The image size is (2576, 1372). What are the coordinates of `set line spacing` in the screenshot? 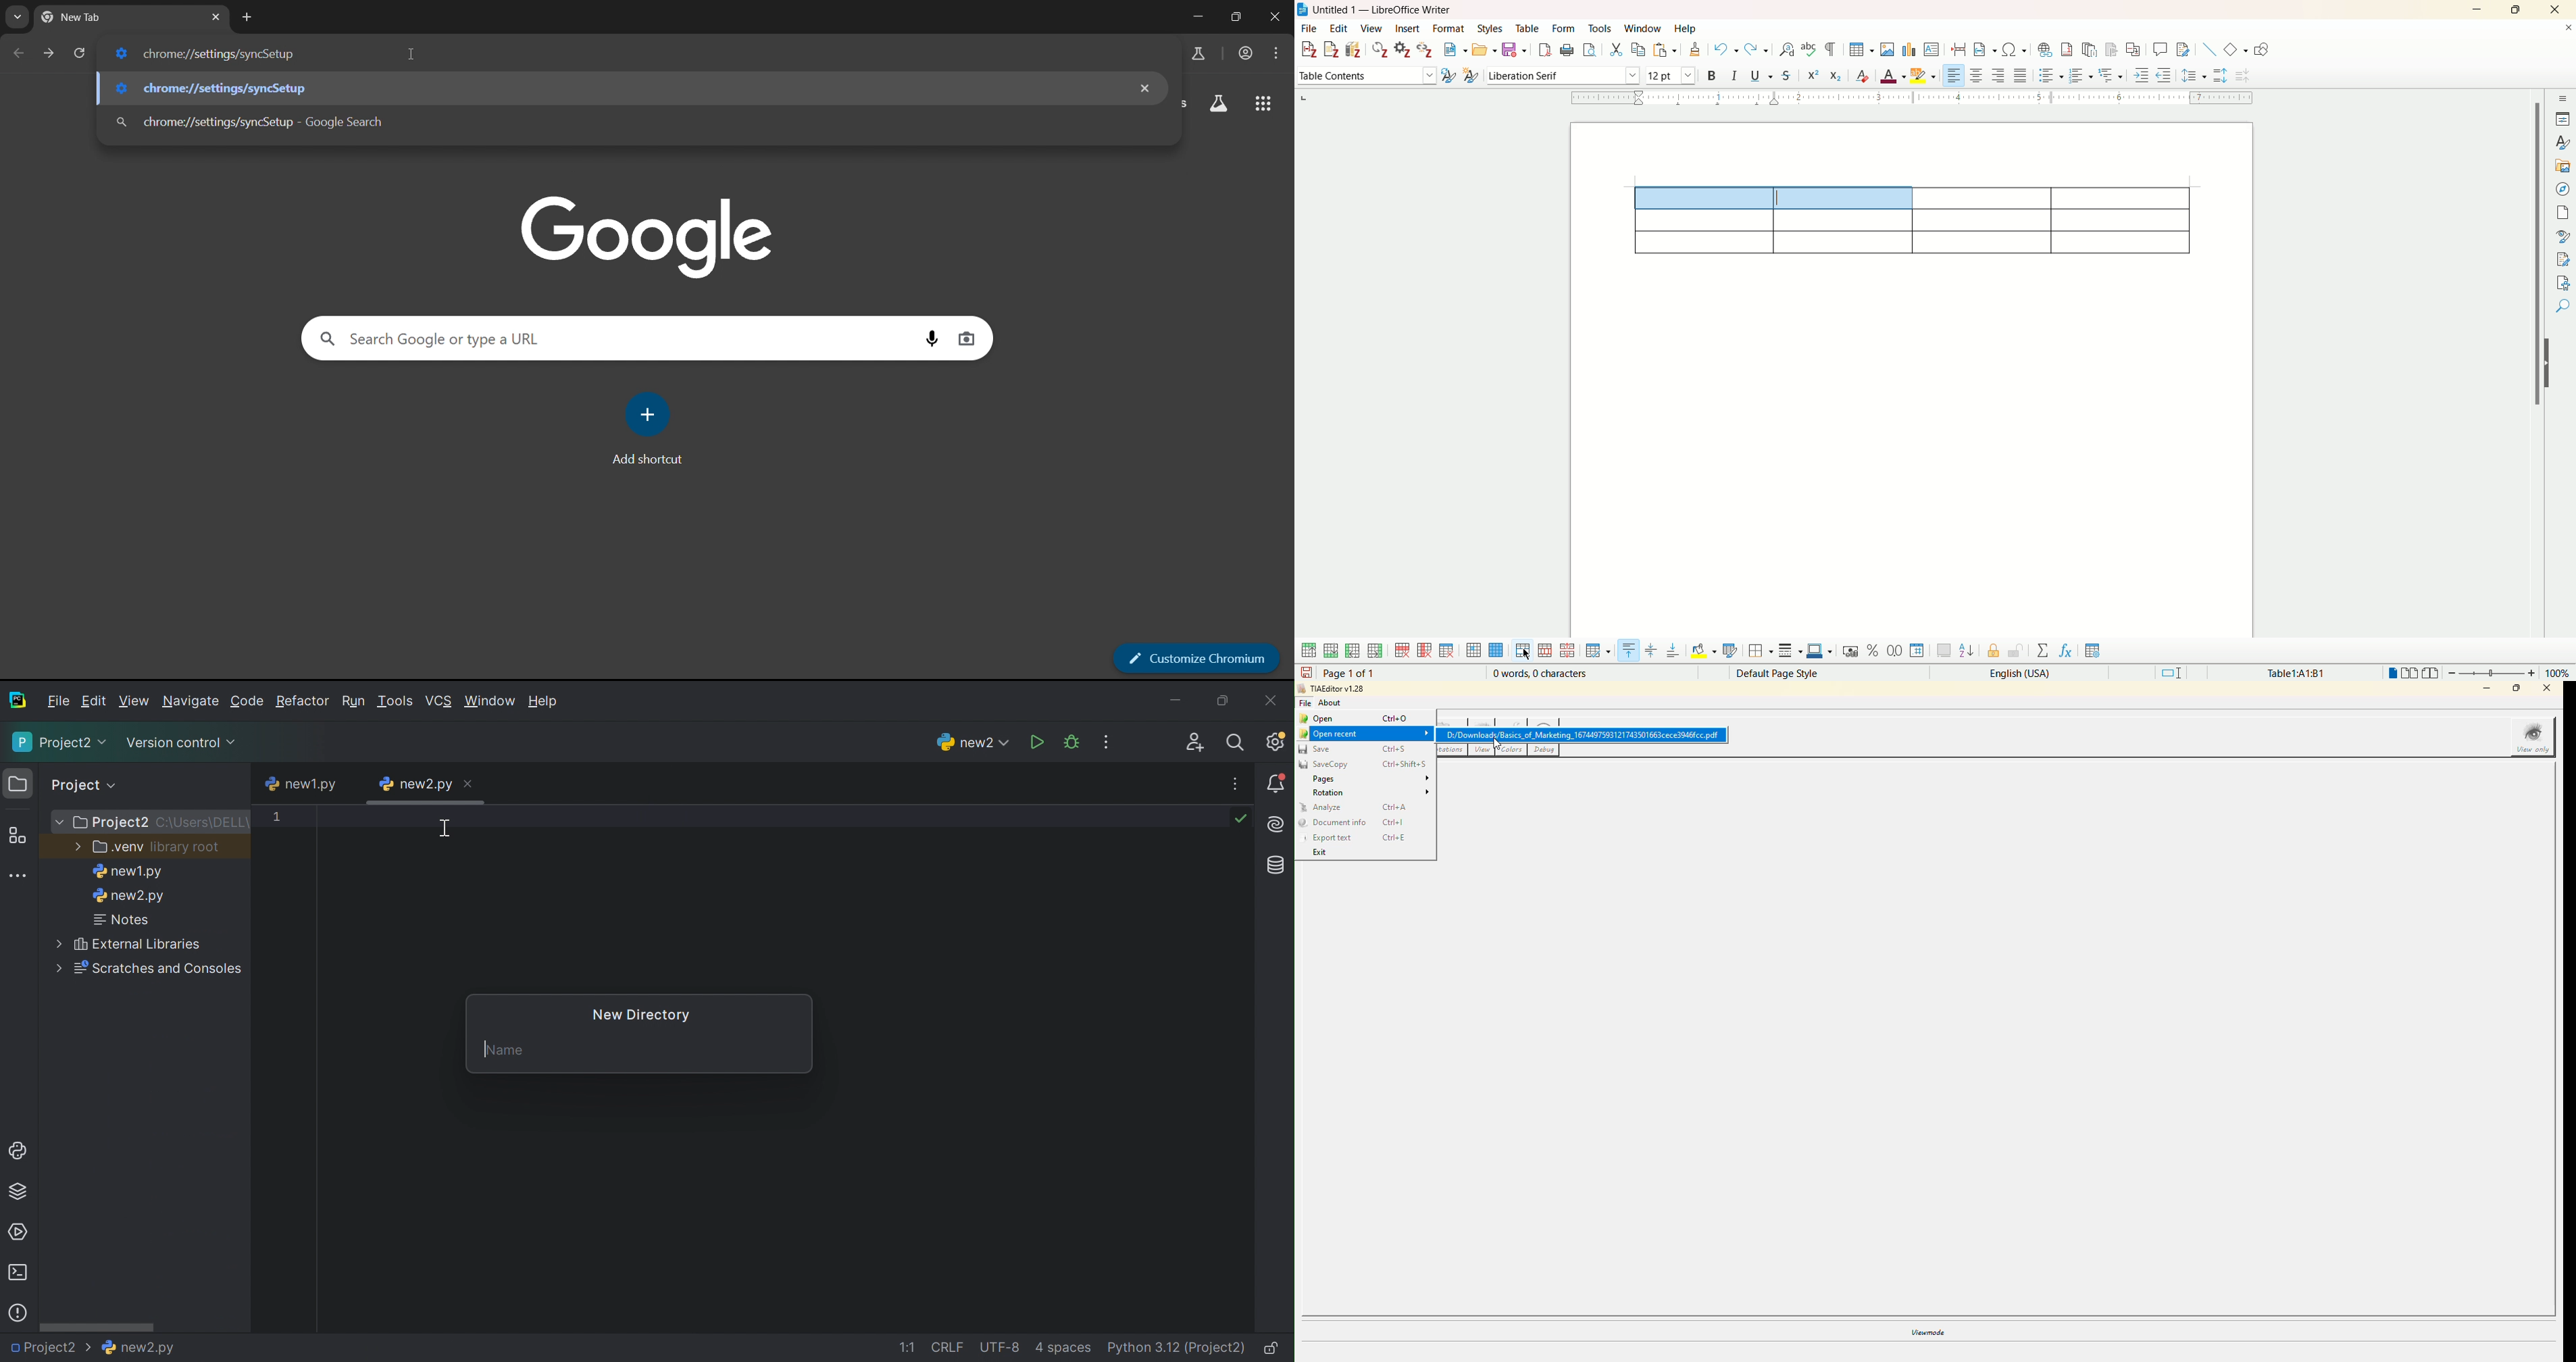 It's located at (2195, 76).